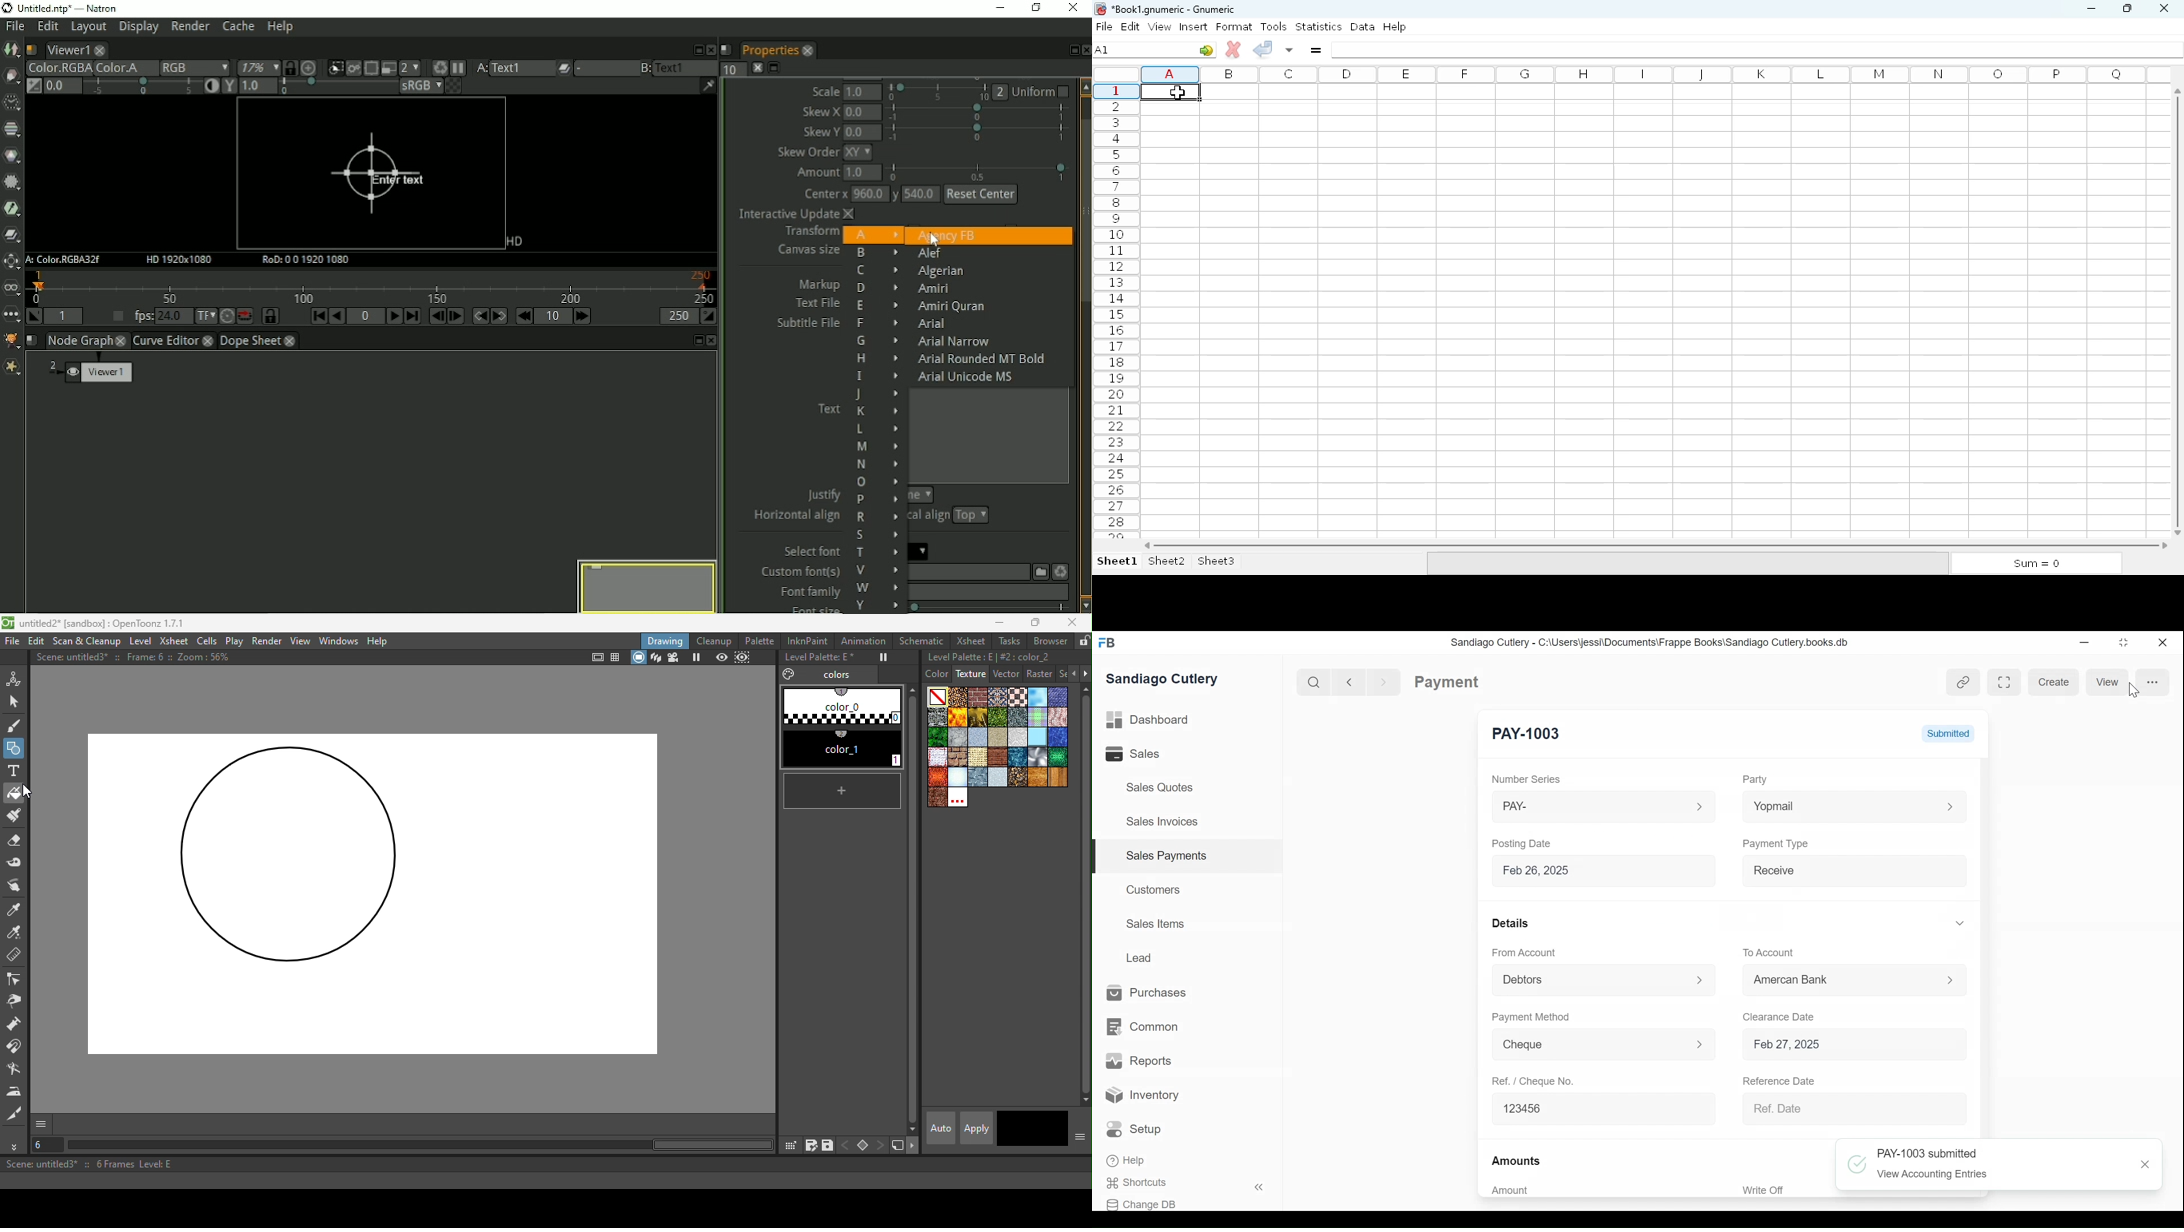 The width and height of the screenshot is (2184, 1232). Describe the element at coordinates (2006, 682) in the screenshot. I see `Toggle form and full width ` at that location.